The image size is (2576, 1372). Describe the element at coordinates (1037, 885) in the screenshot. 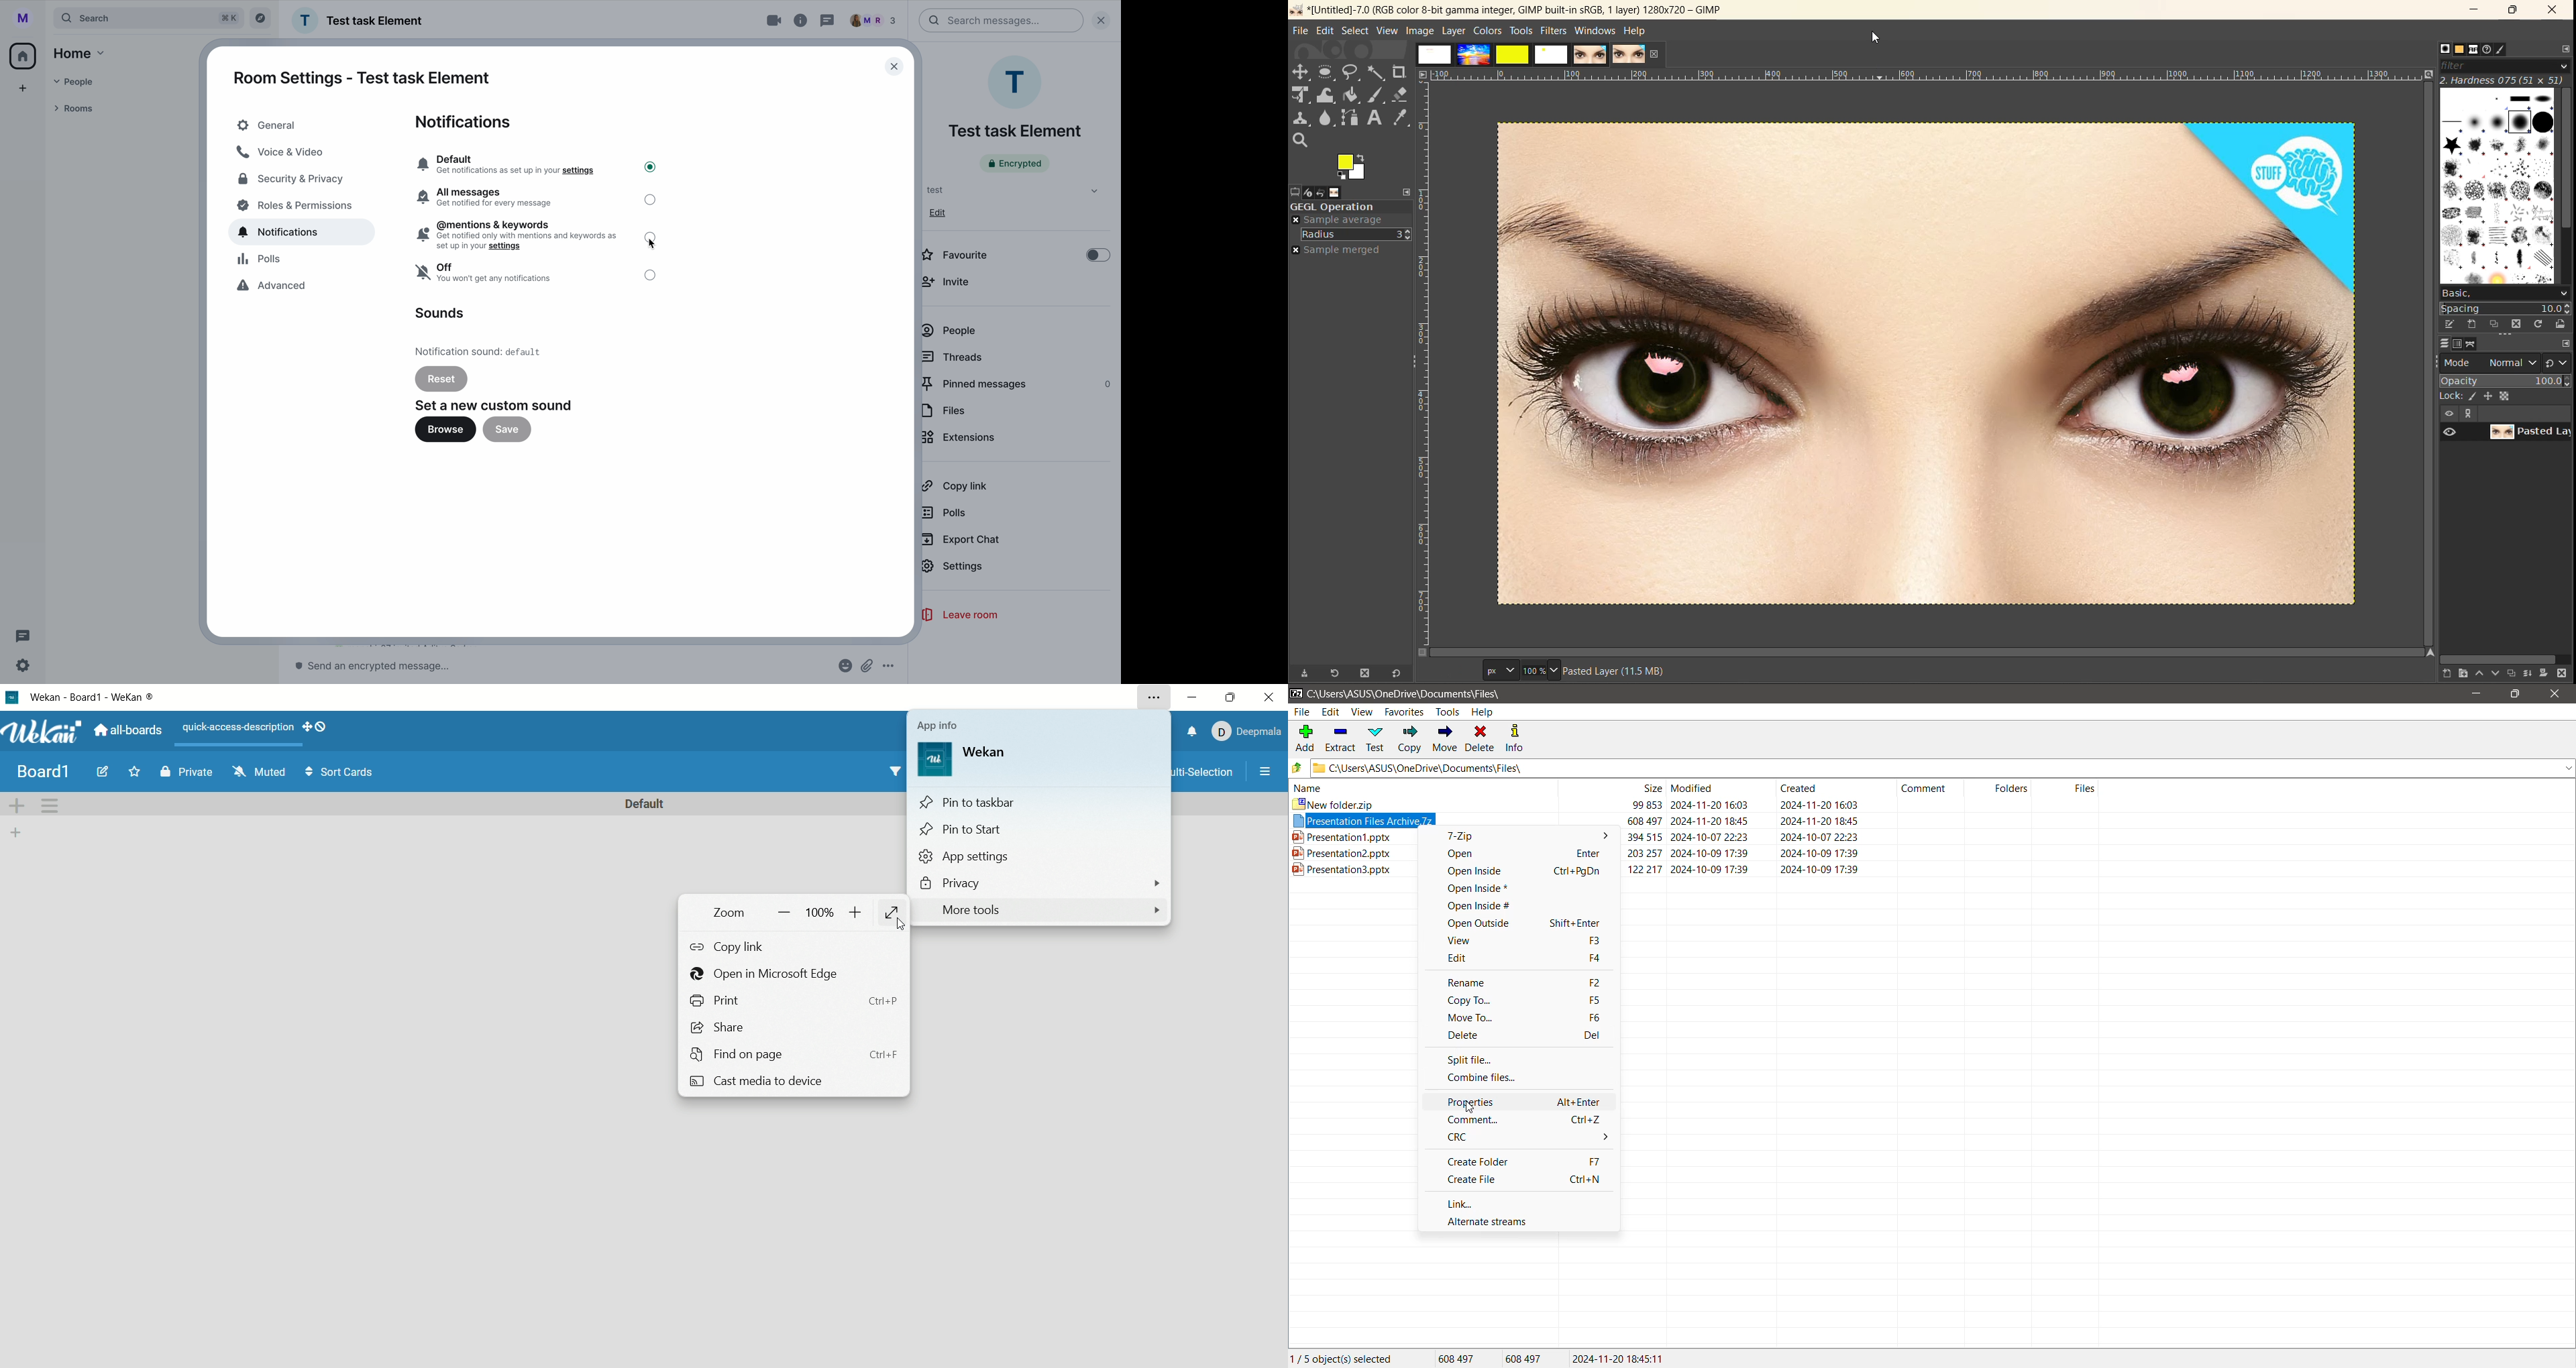

I see `privacy` at that location.